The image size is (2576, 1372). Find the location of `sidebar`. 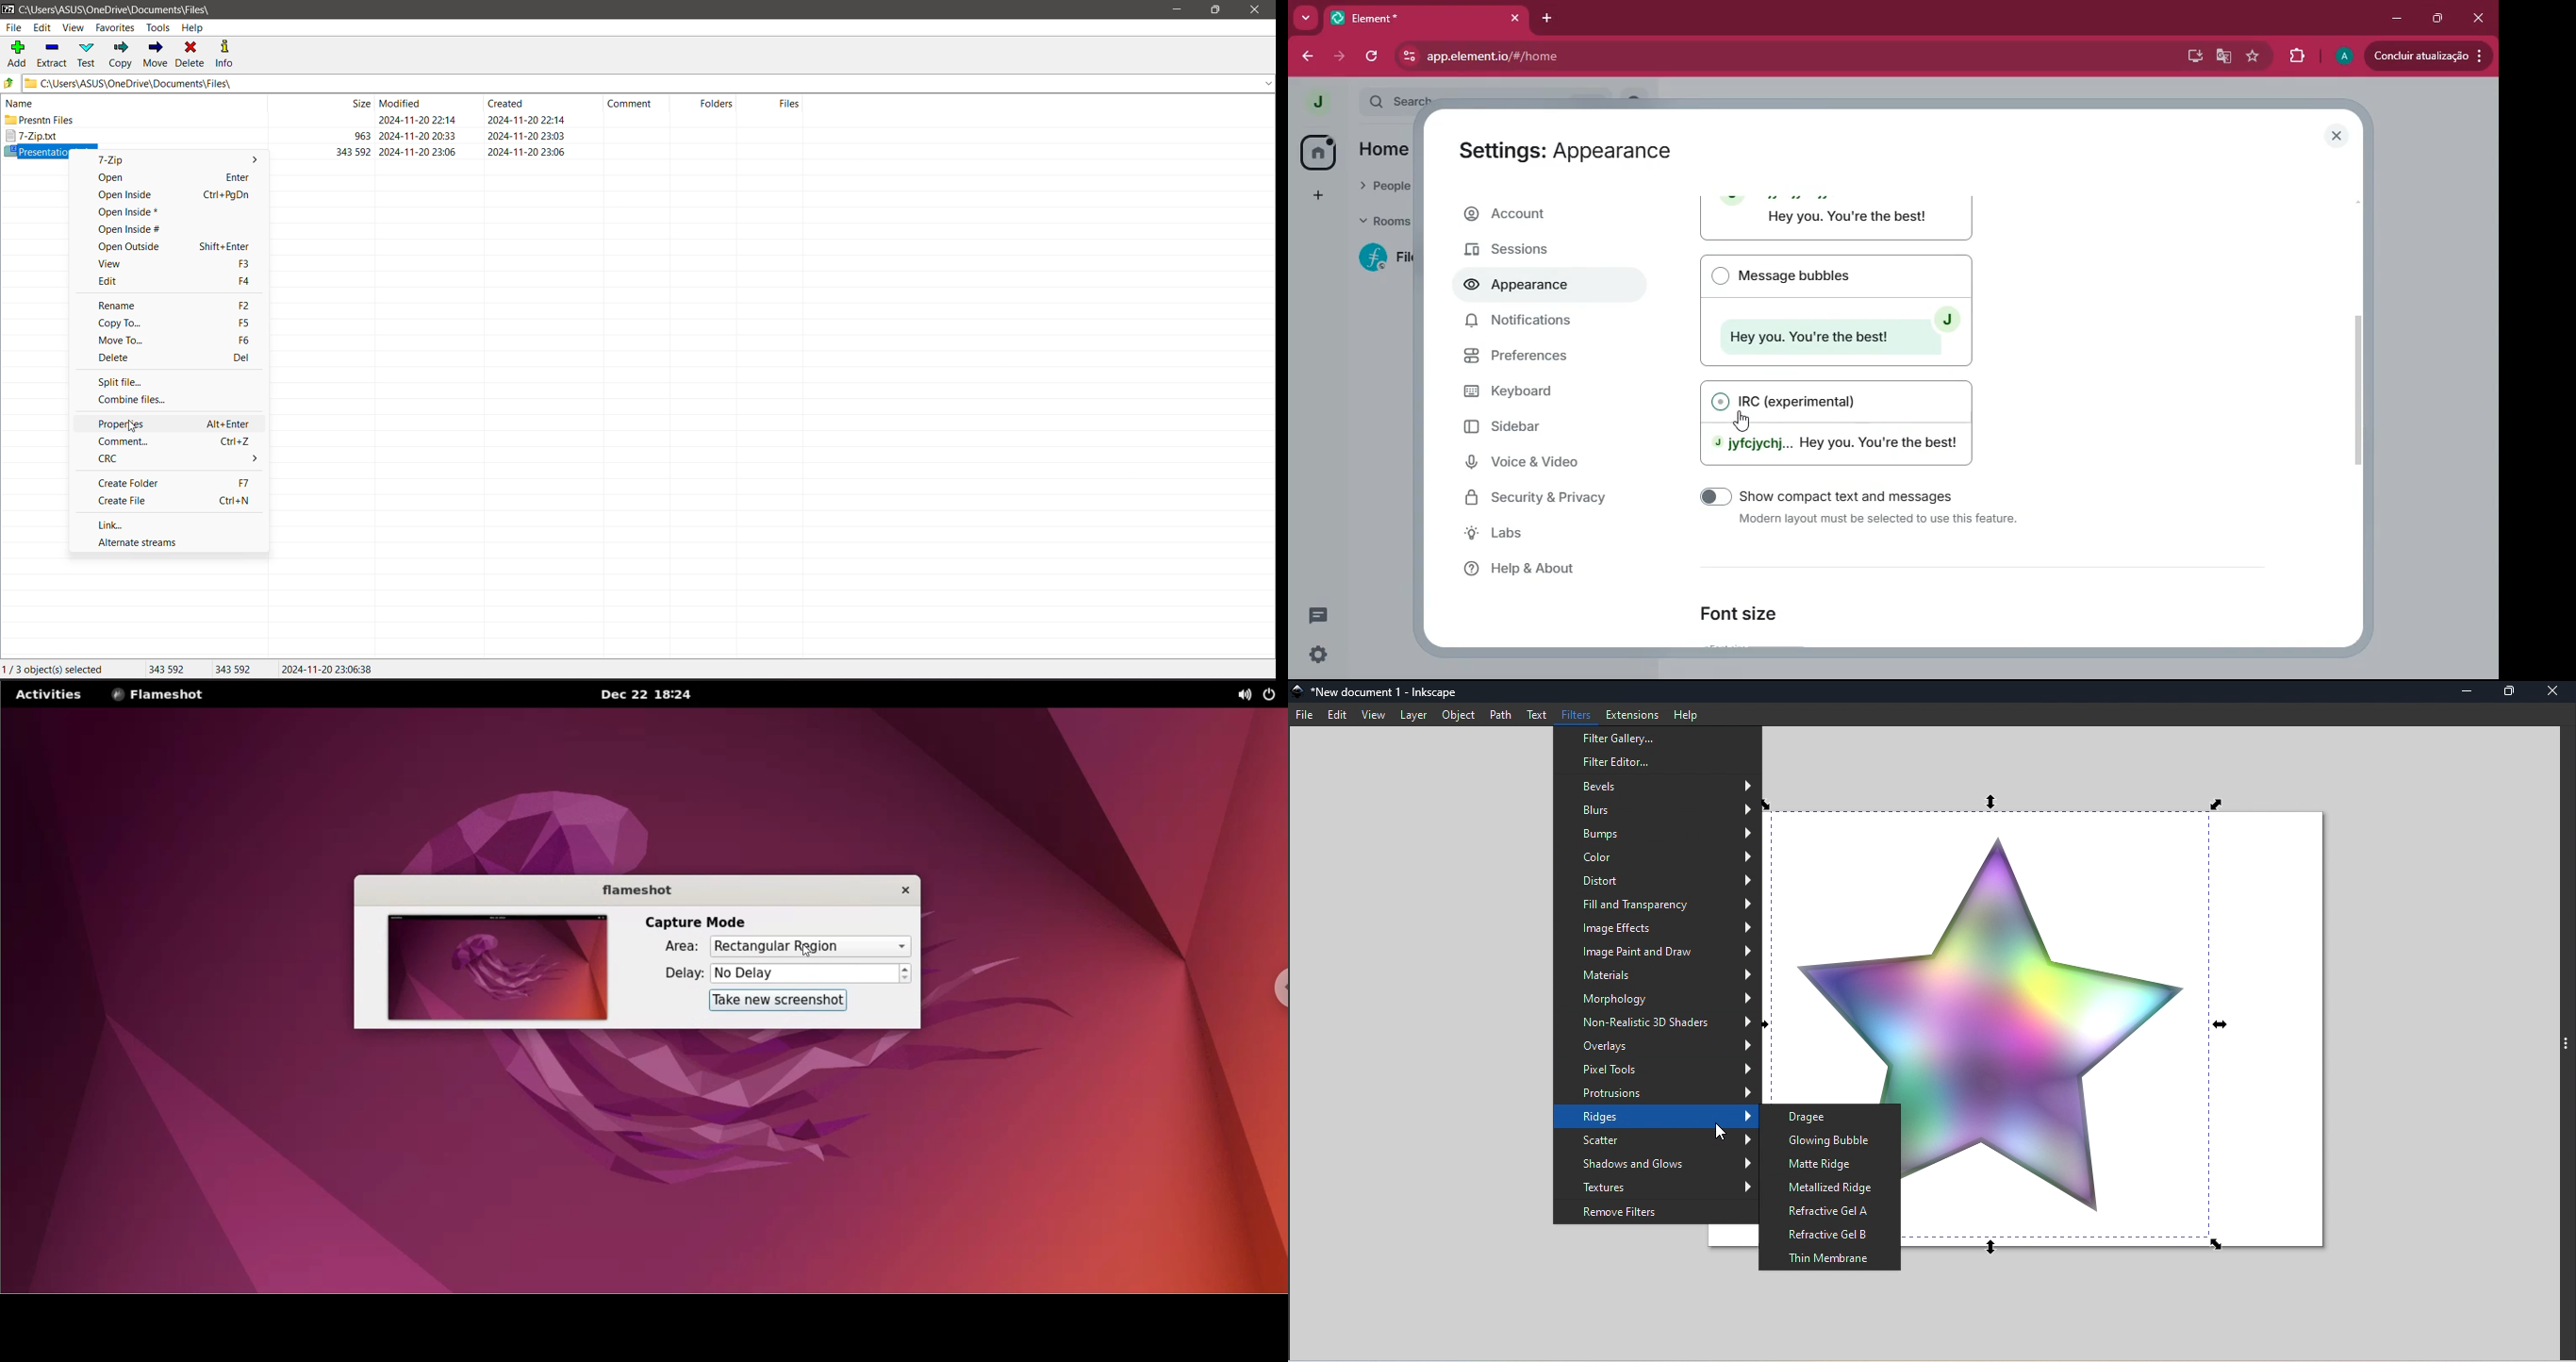

sidebar is located at coordinates (1552, 432).